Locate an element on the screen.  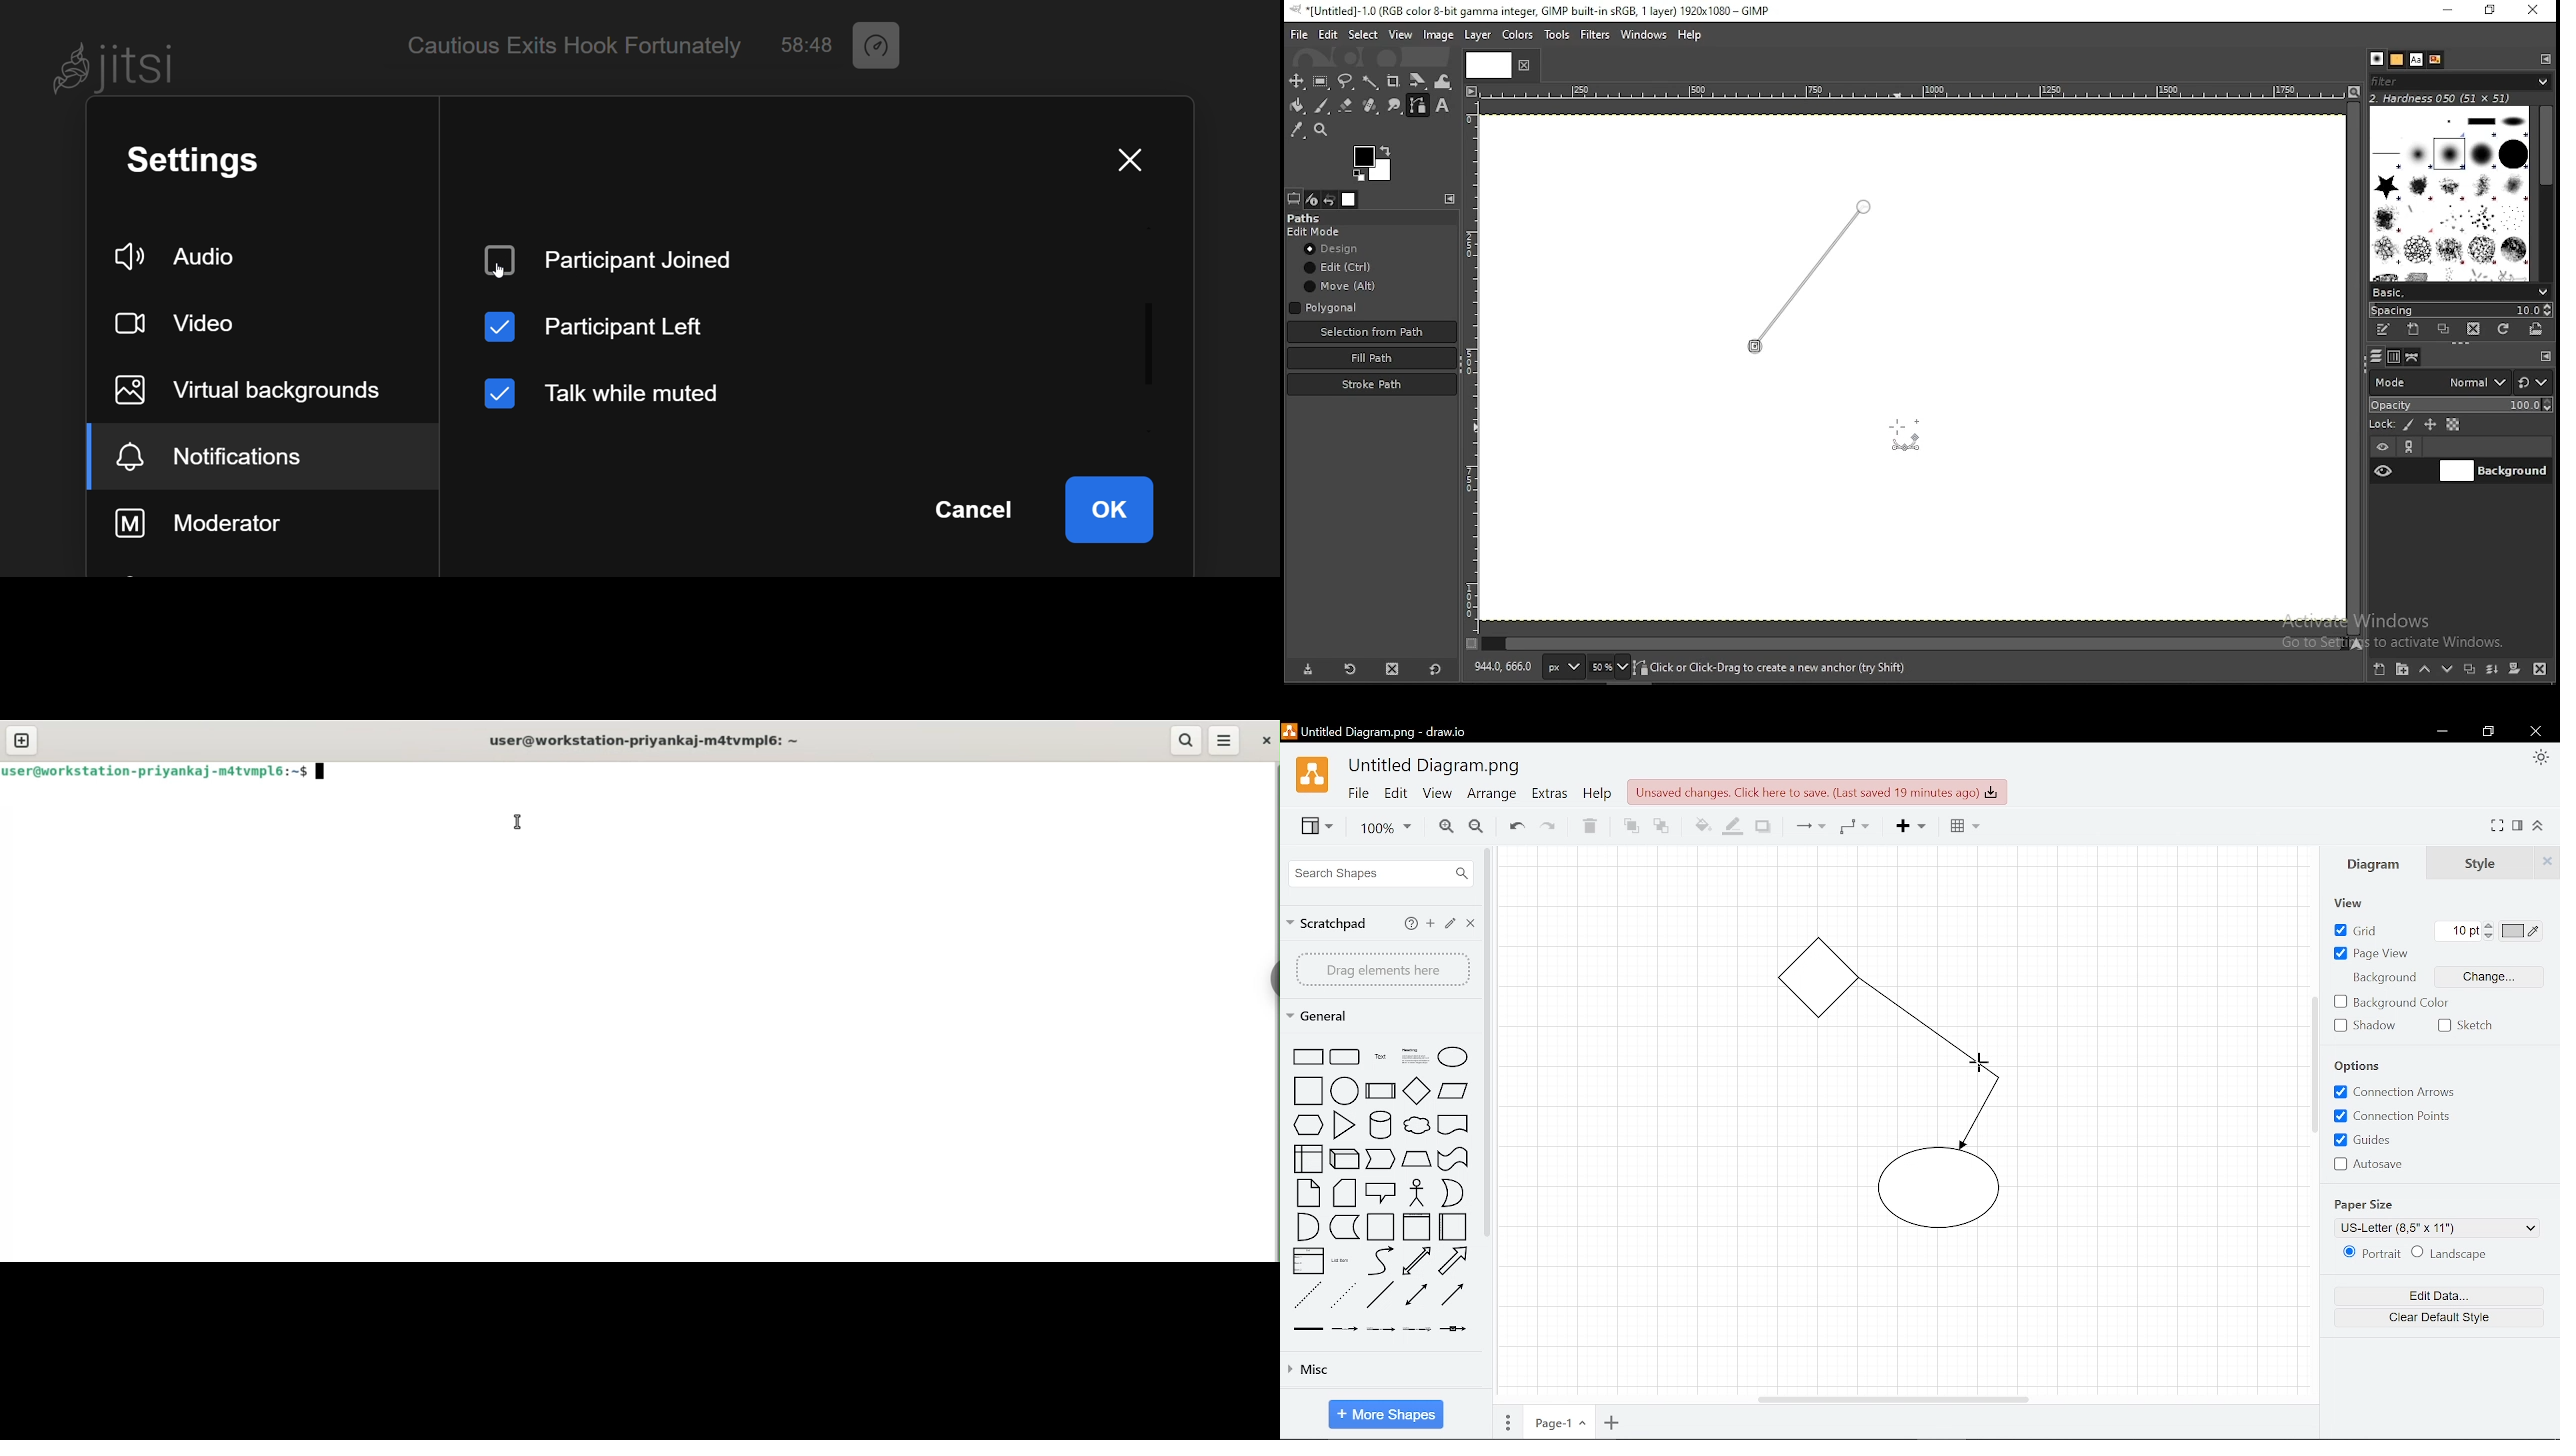
edit this brush is located at coordinates (2382, 329).